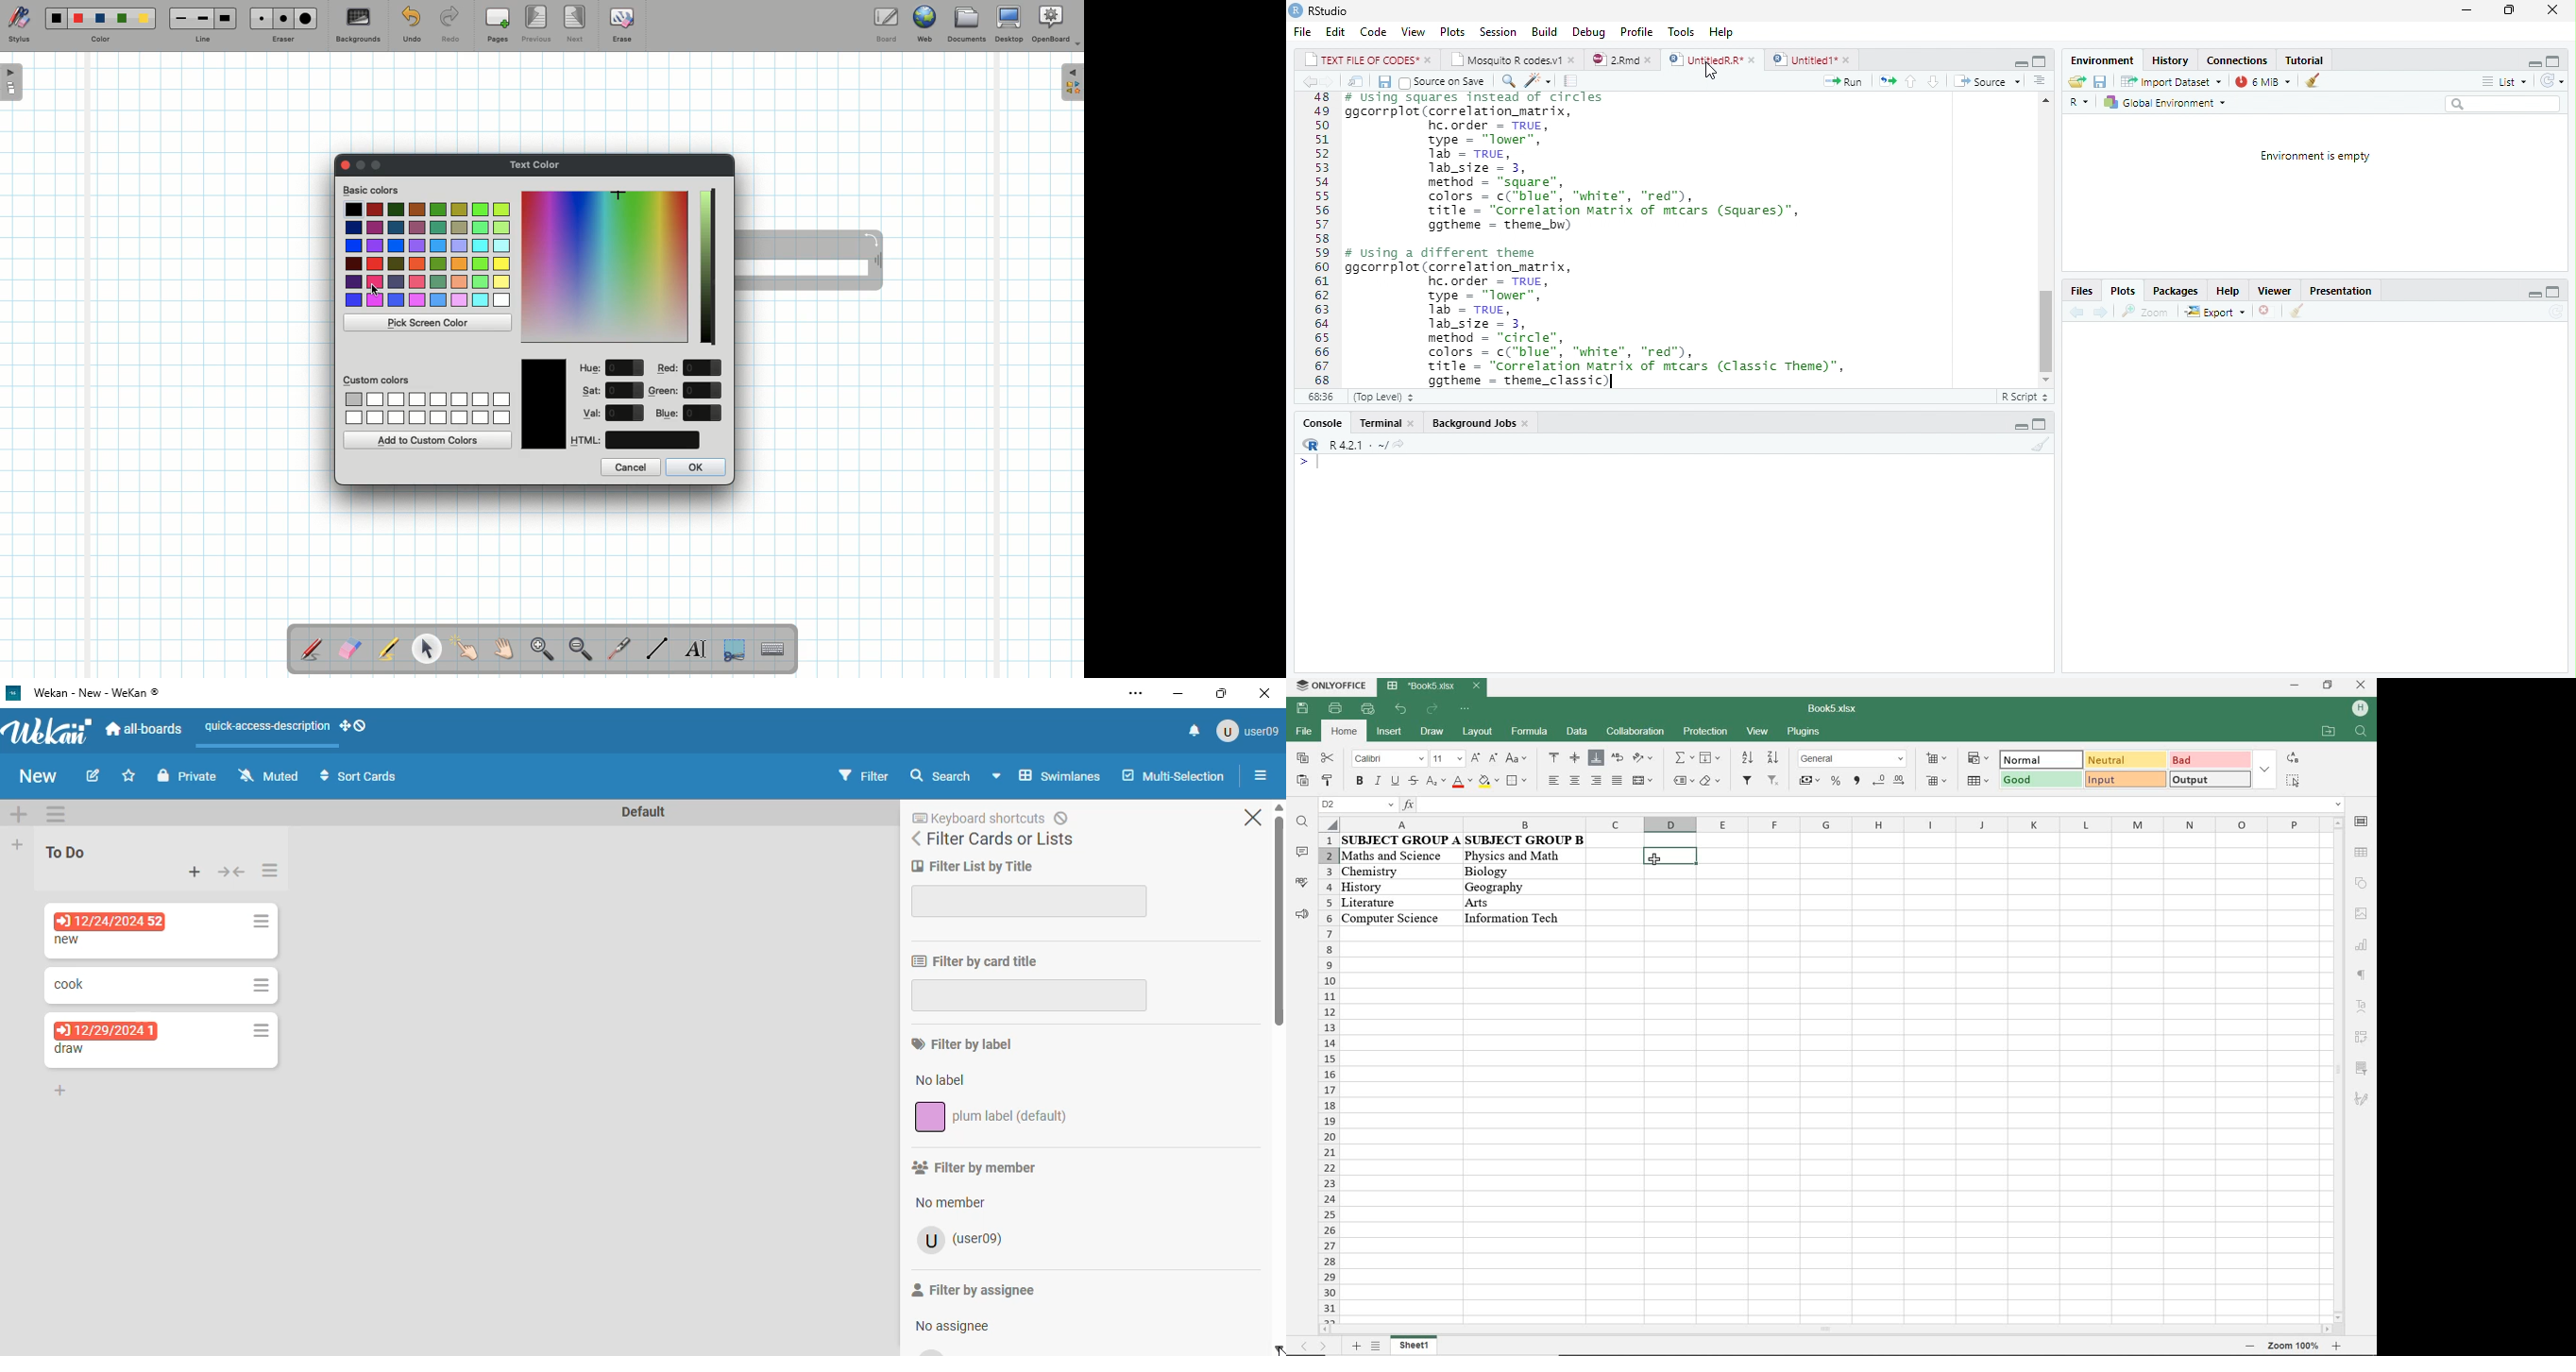 The width and height of the screenshot is (2576, 1372). I want to click on Viewer, so click(2276, 291).